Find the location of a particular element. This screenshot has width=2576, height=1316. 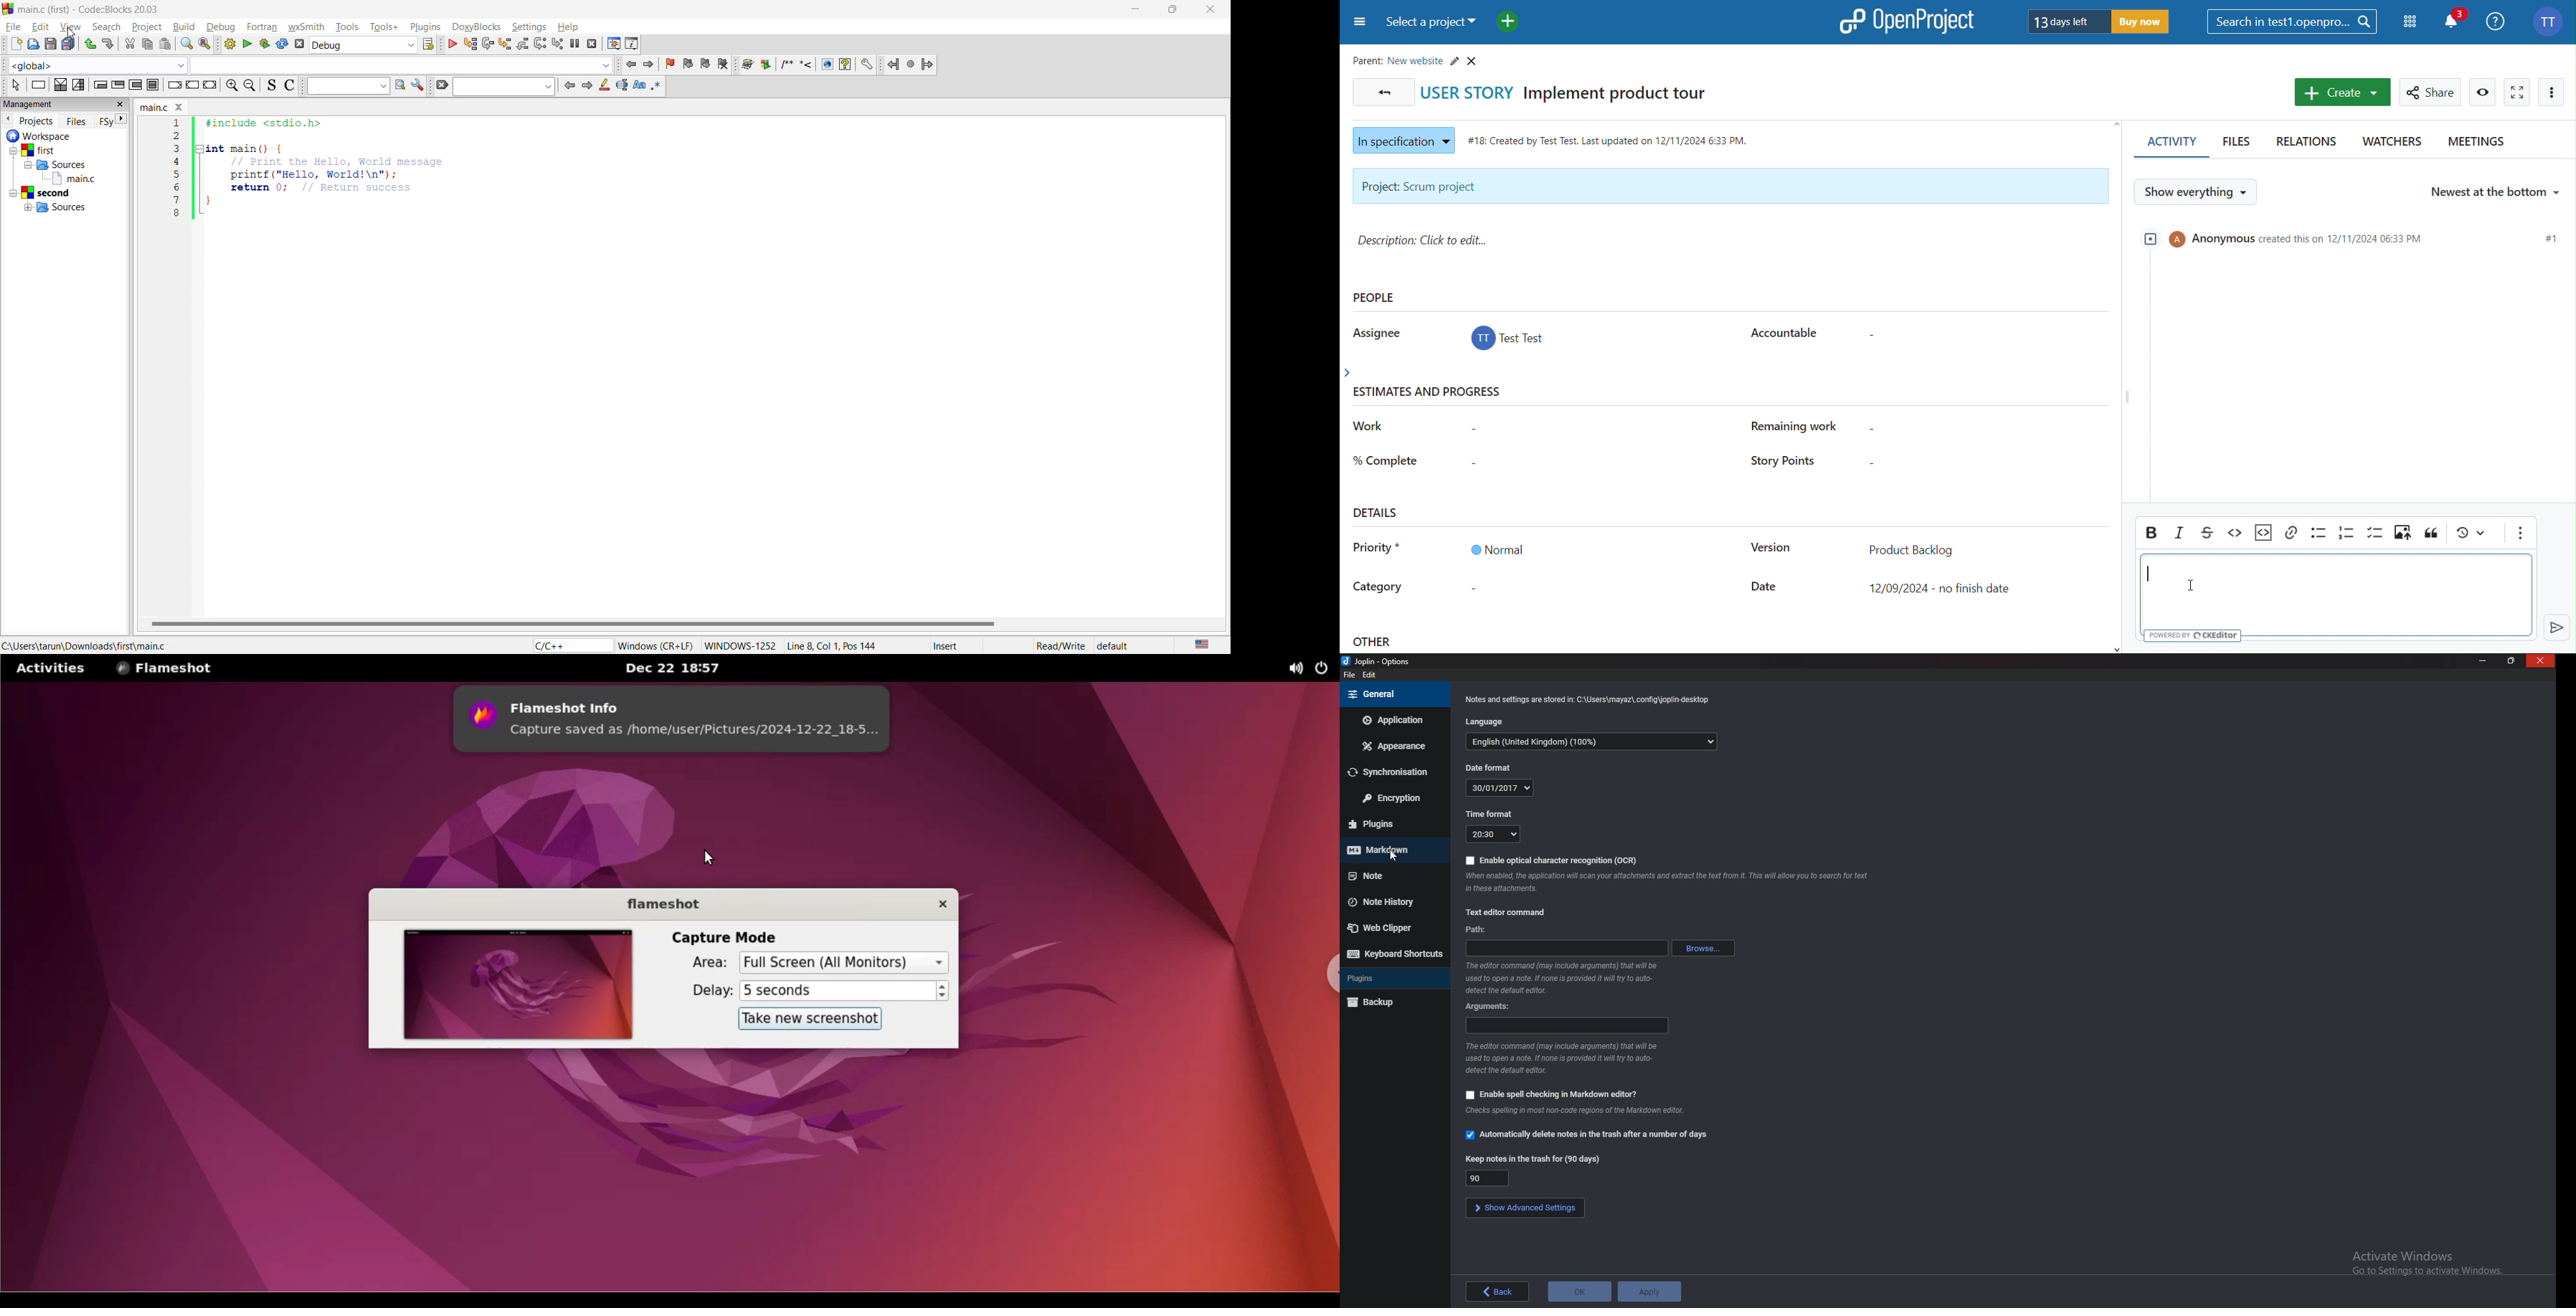

Plugins is located at coordinates (1392, 823).